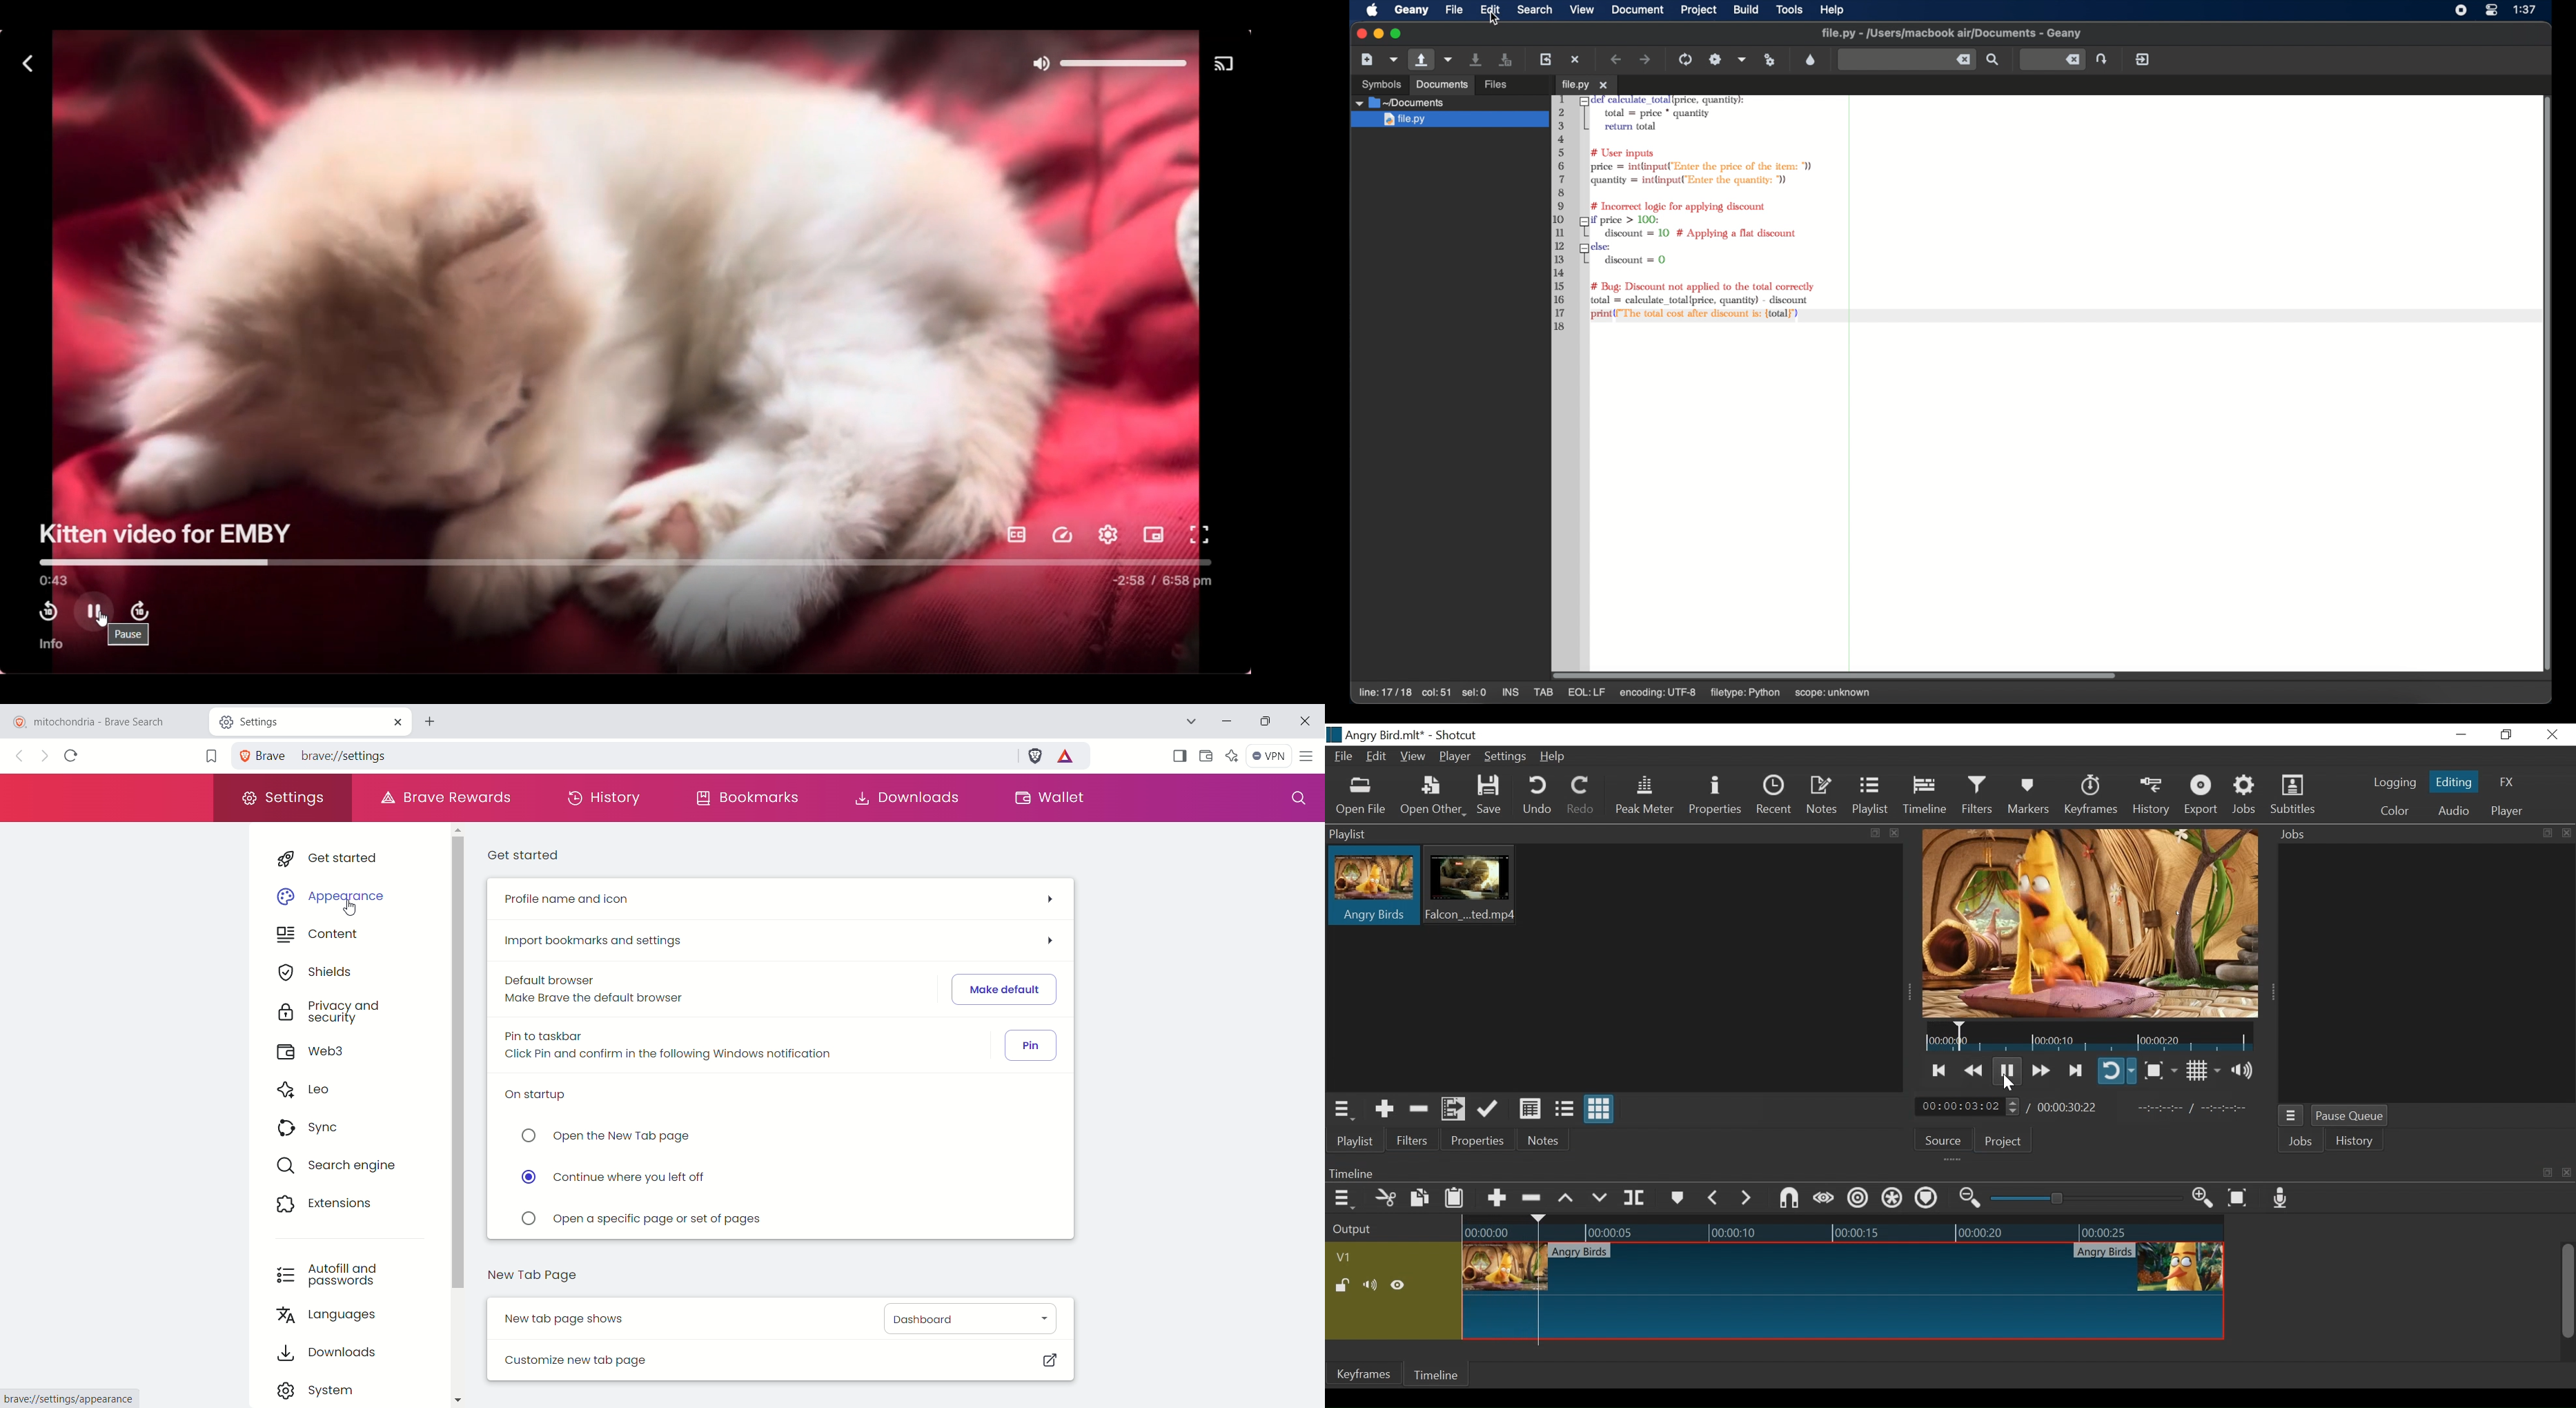 The height and width of the screenshot is (1428, 2576). Describe the element at coordinates (912, 796) in the screenshot. I see `downloads` at that location.